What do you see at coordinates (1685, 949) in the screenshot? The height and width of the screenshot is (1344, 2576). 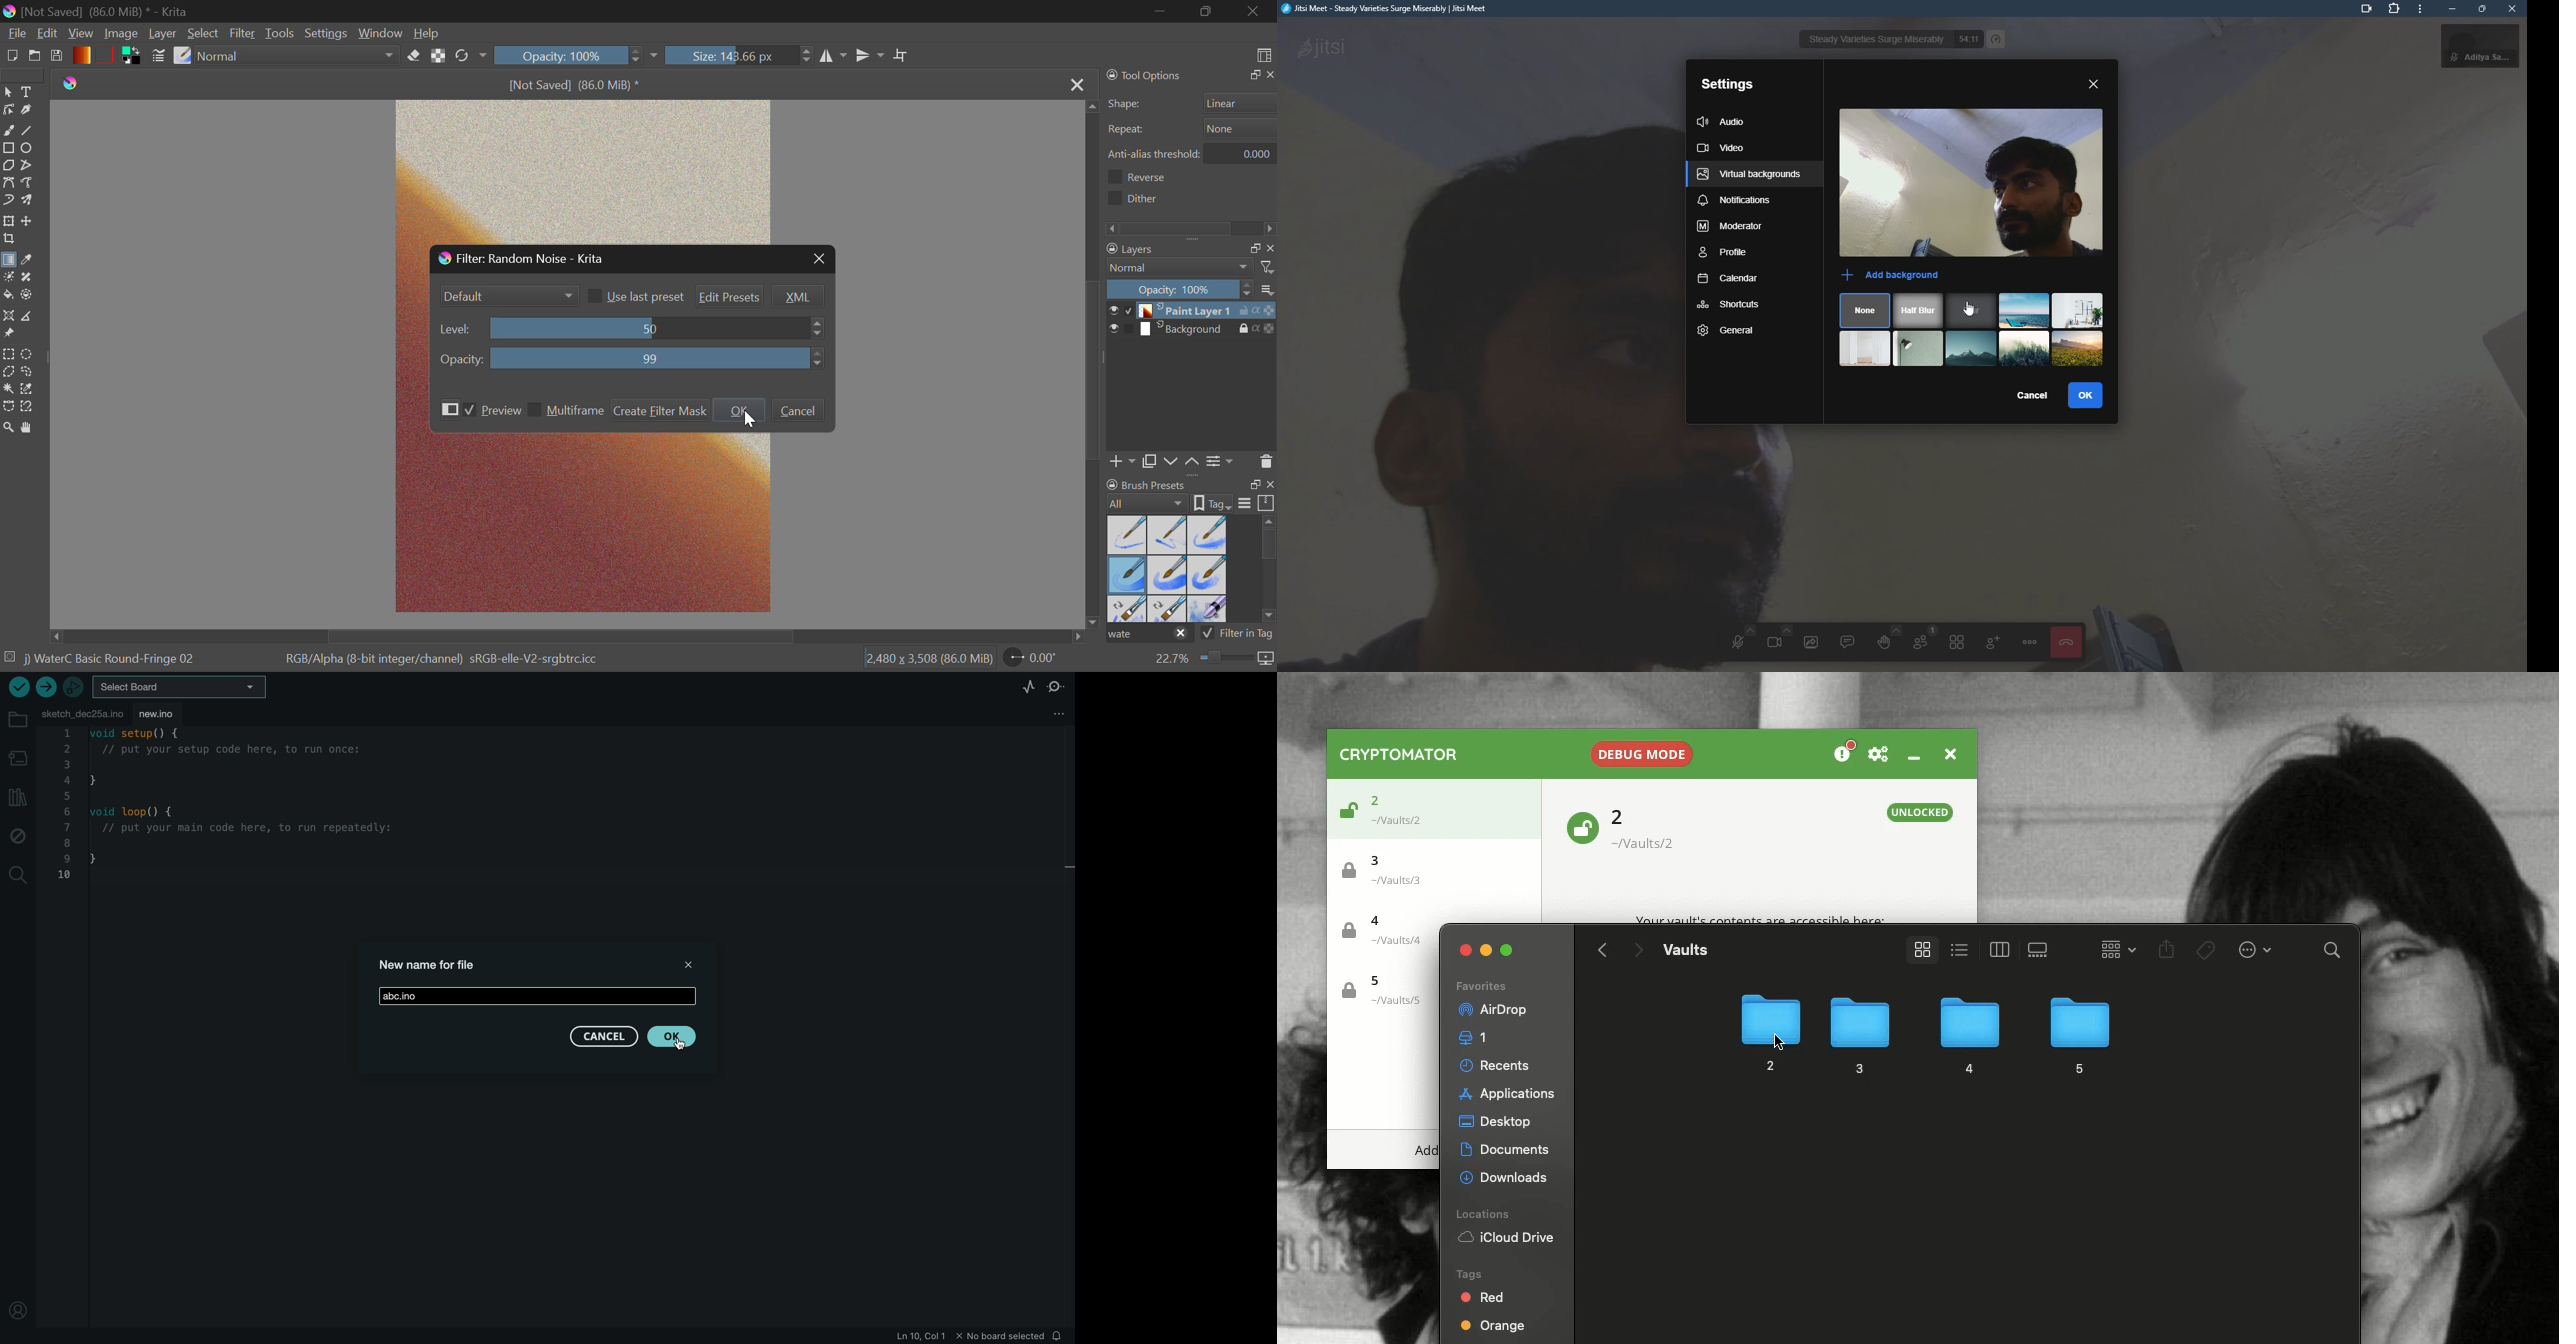 I see `Vaults` at bounding box center [1685, 949].